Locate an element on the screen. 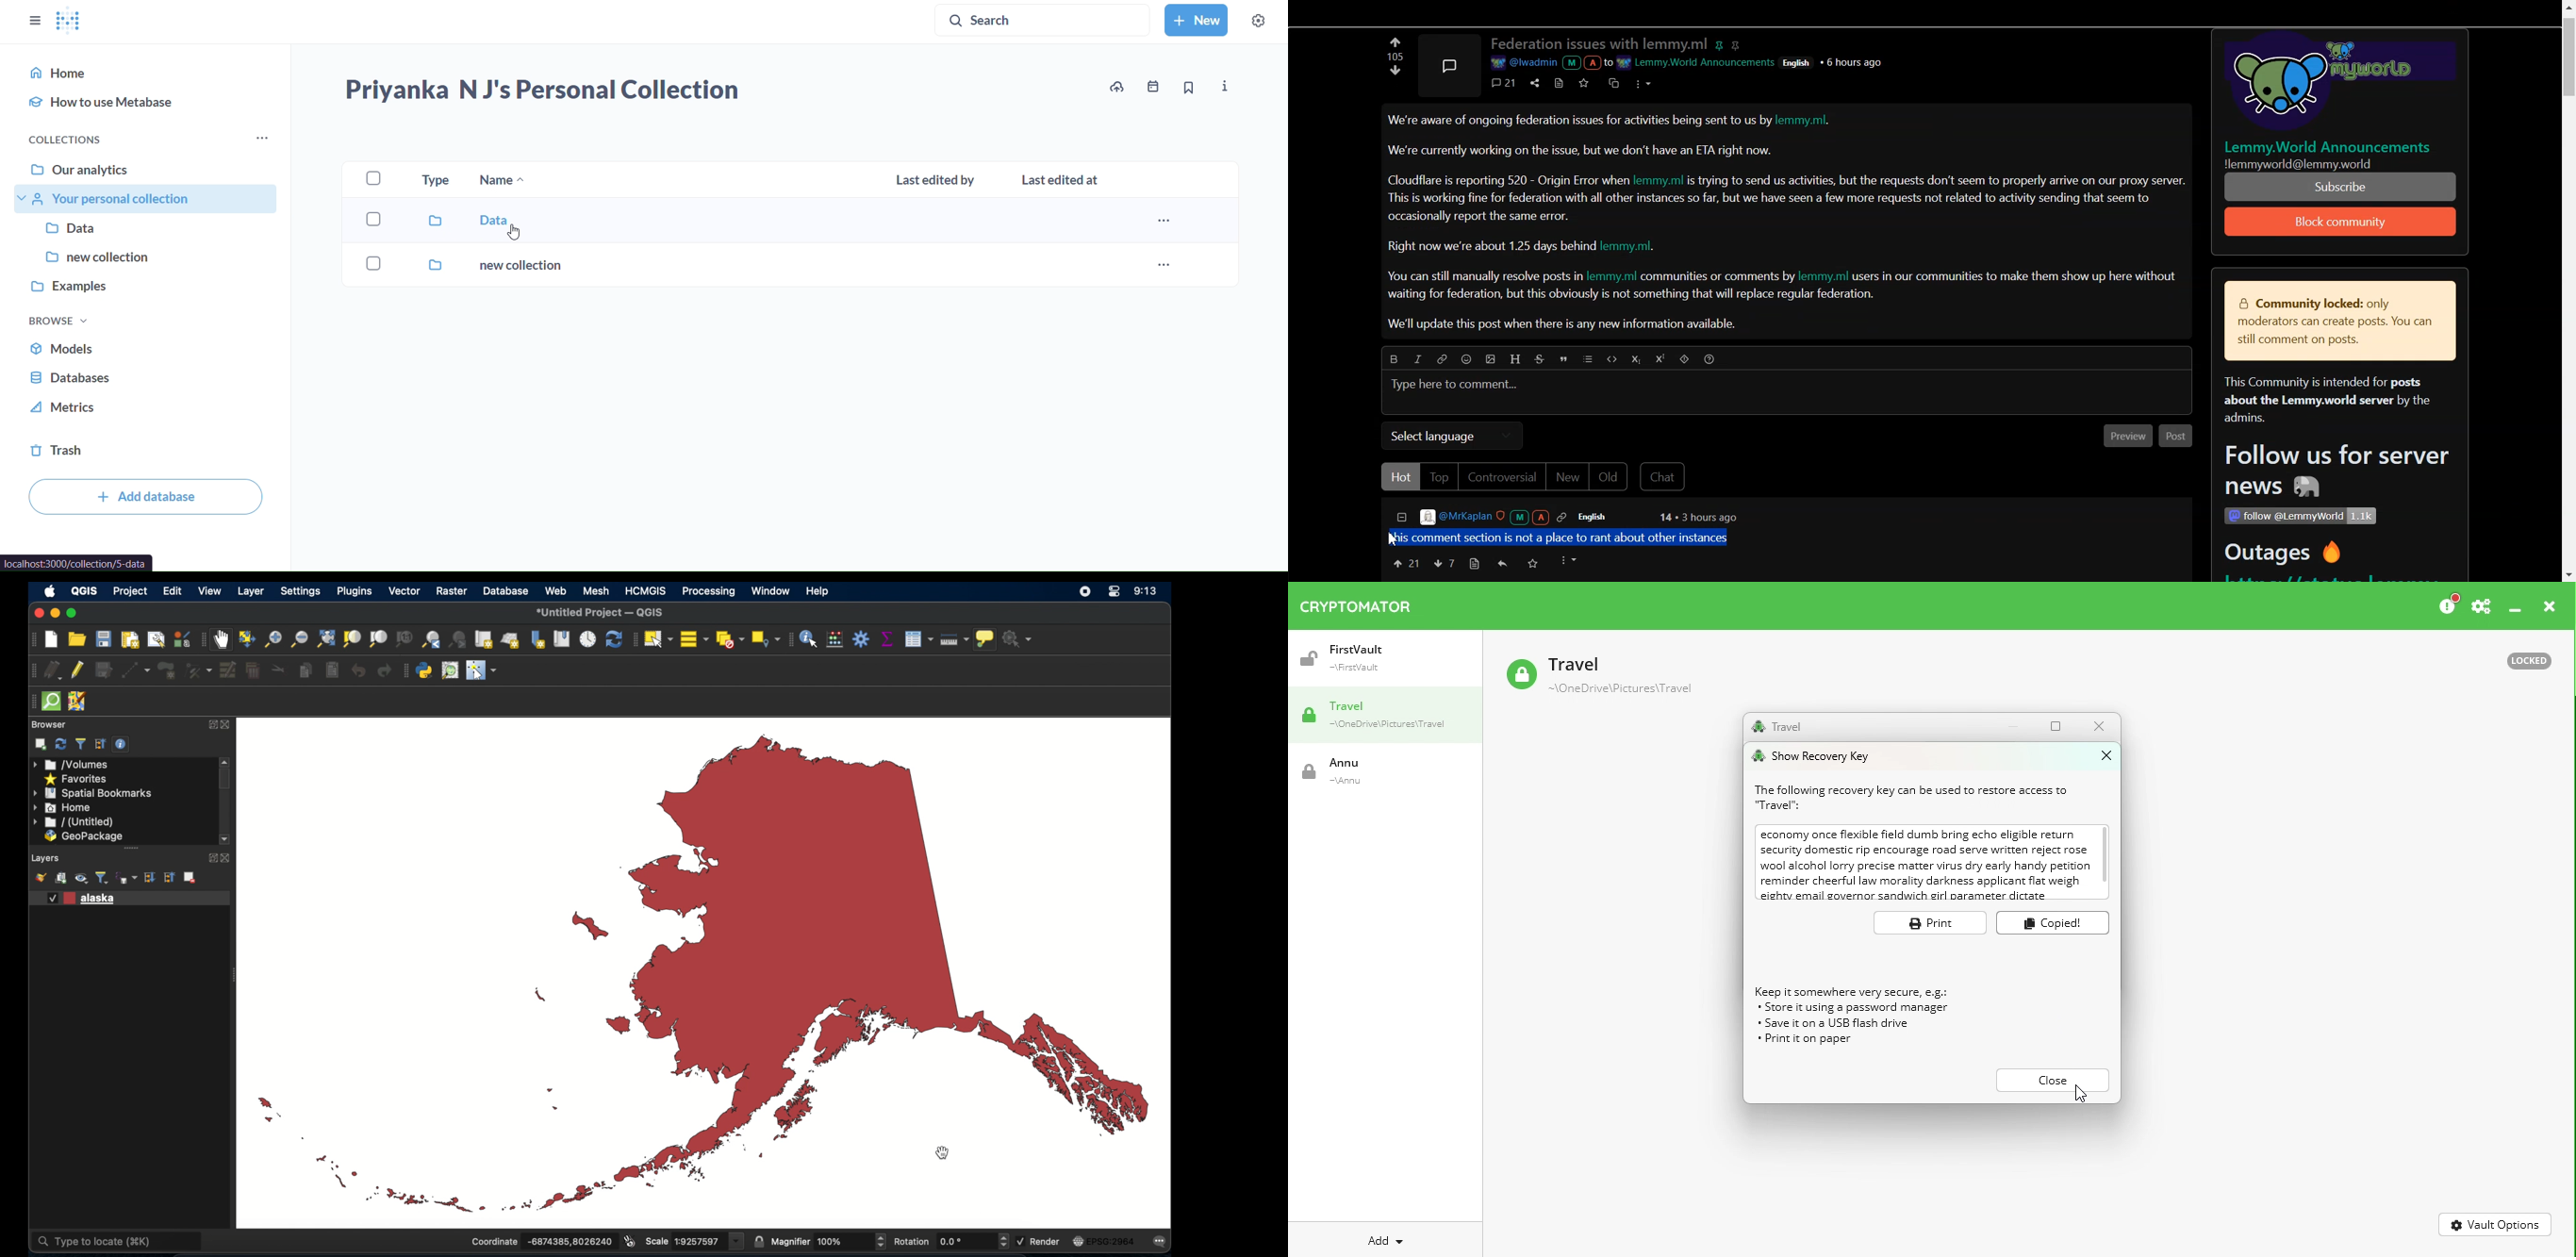 This screenshot has width=2576, height=1260. Code is located at coordinates (1610, 359).